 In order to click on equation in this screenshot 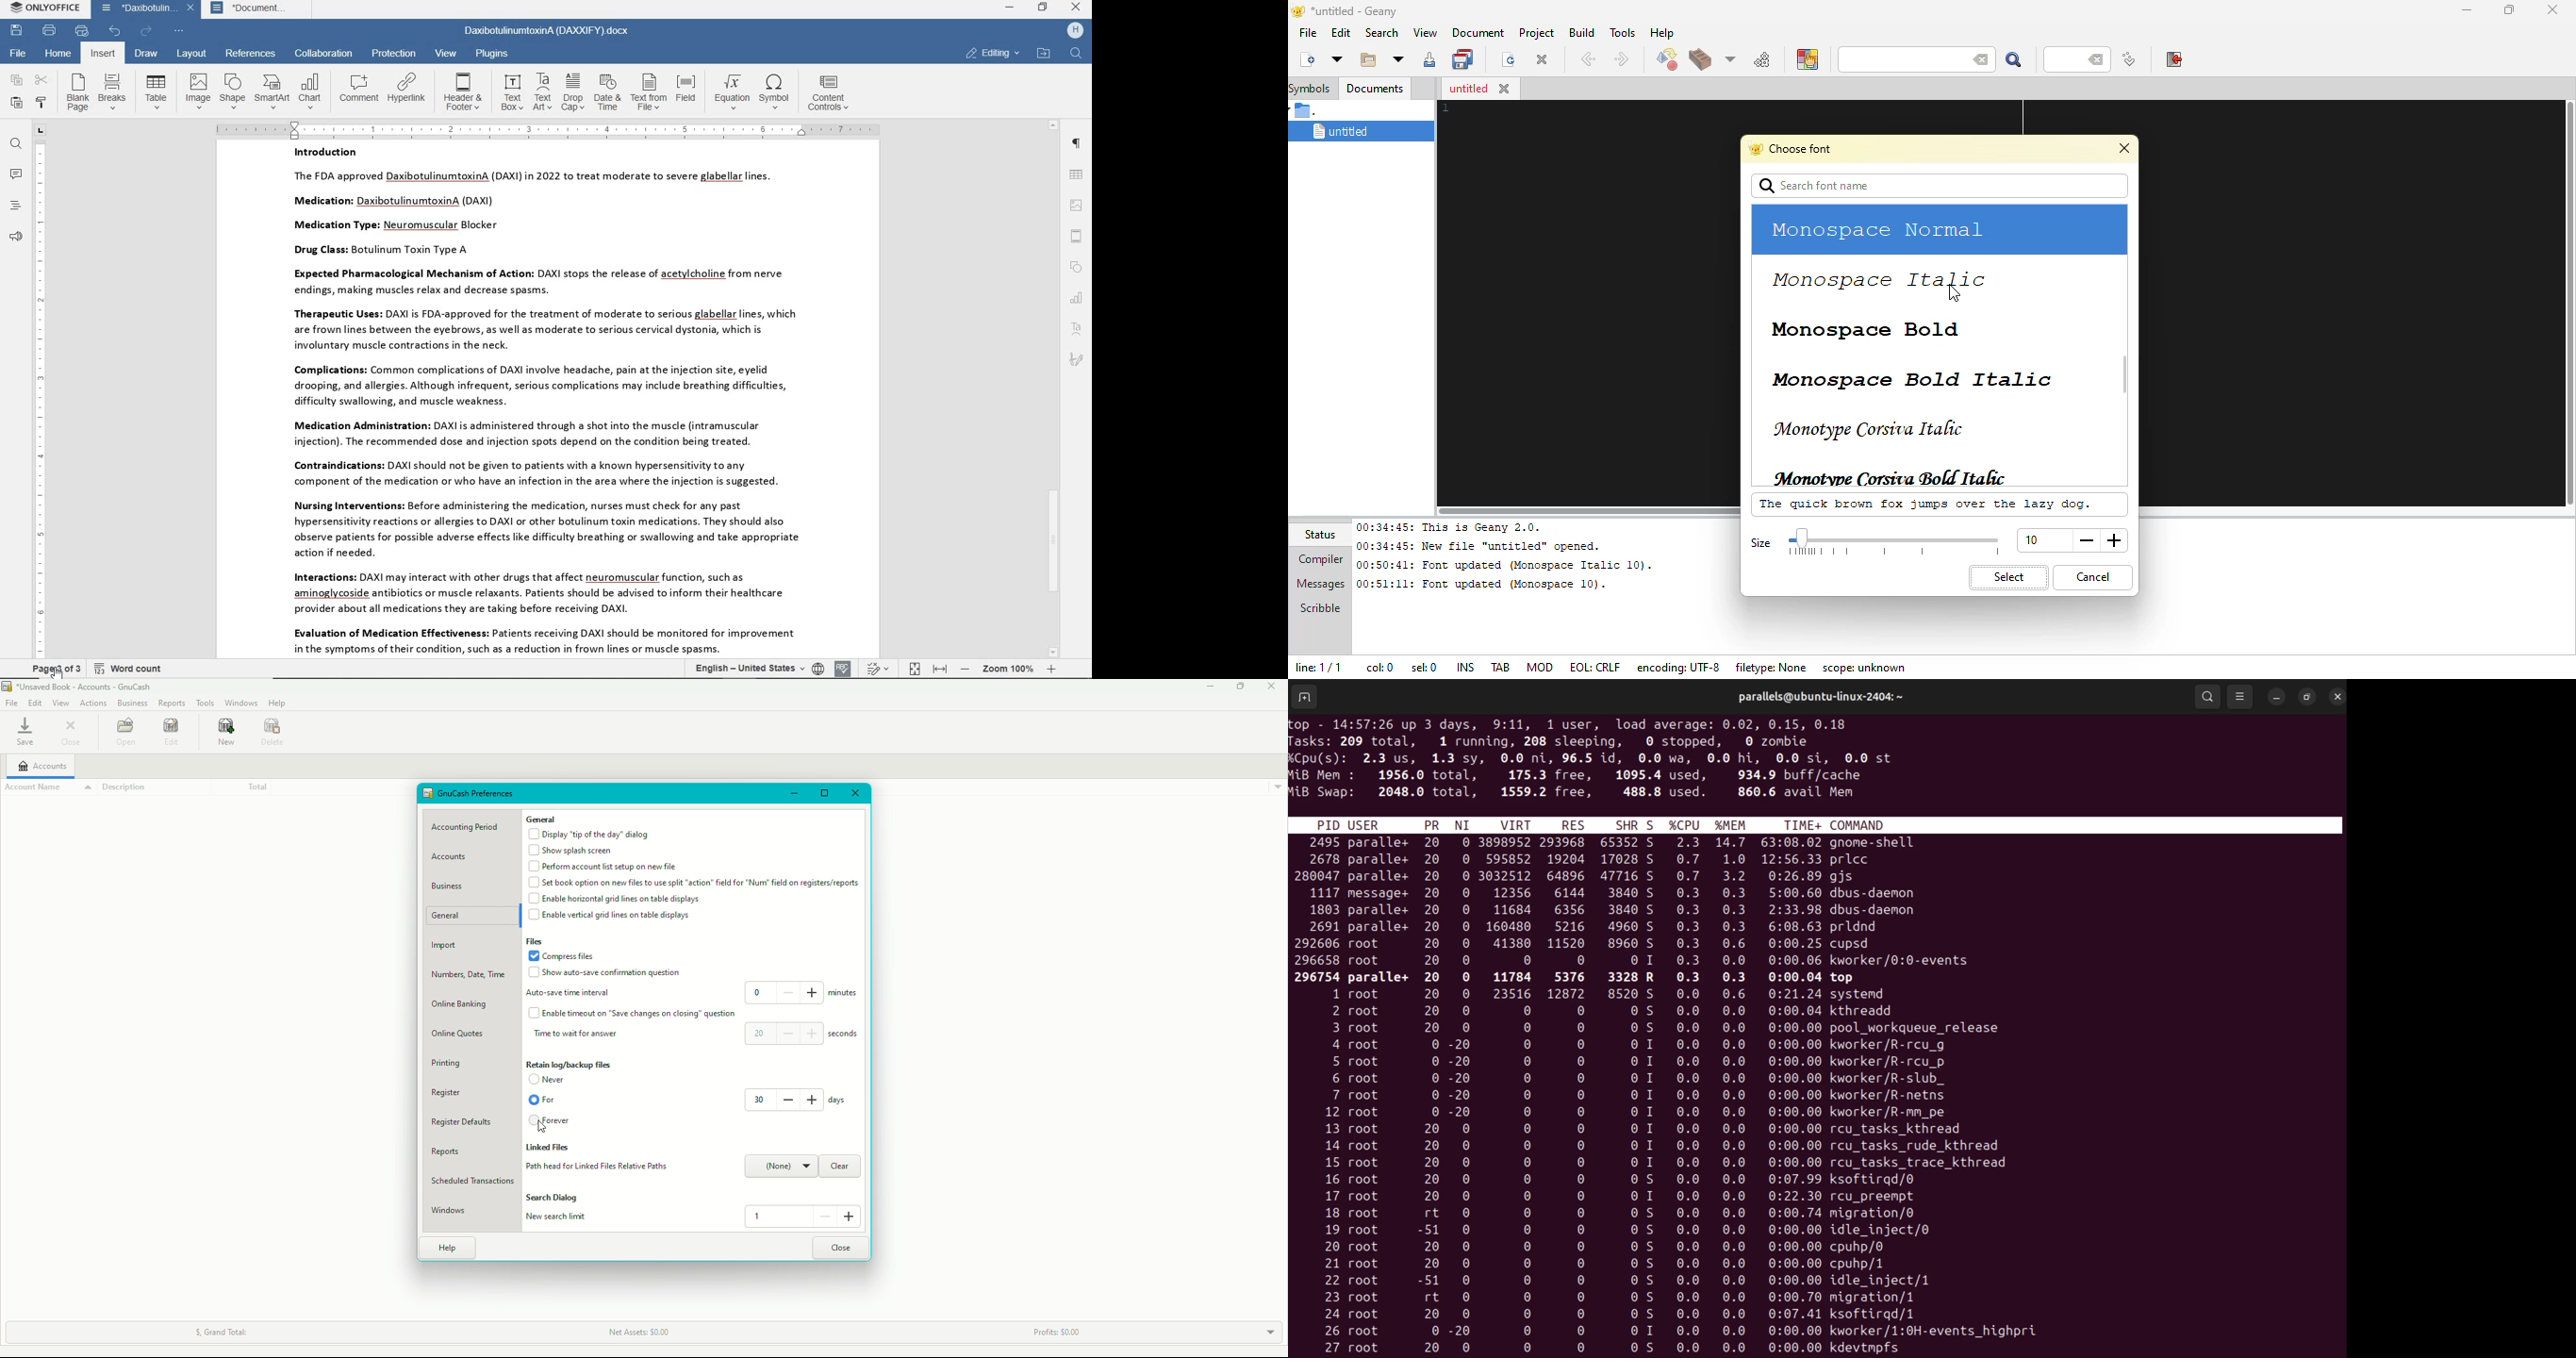, I will do `click(730, 92)`.